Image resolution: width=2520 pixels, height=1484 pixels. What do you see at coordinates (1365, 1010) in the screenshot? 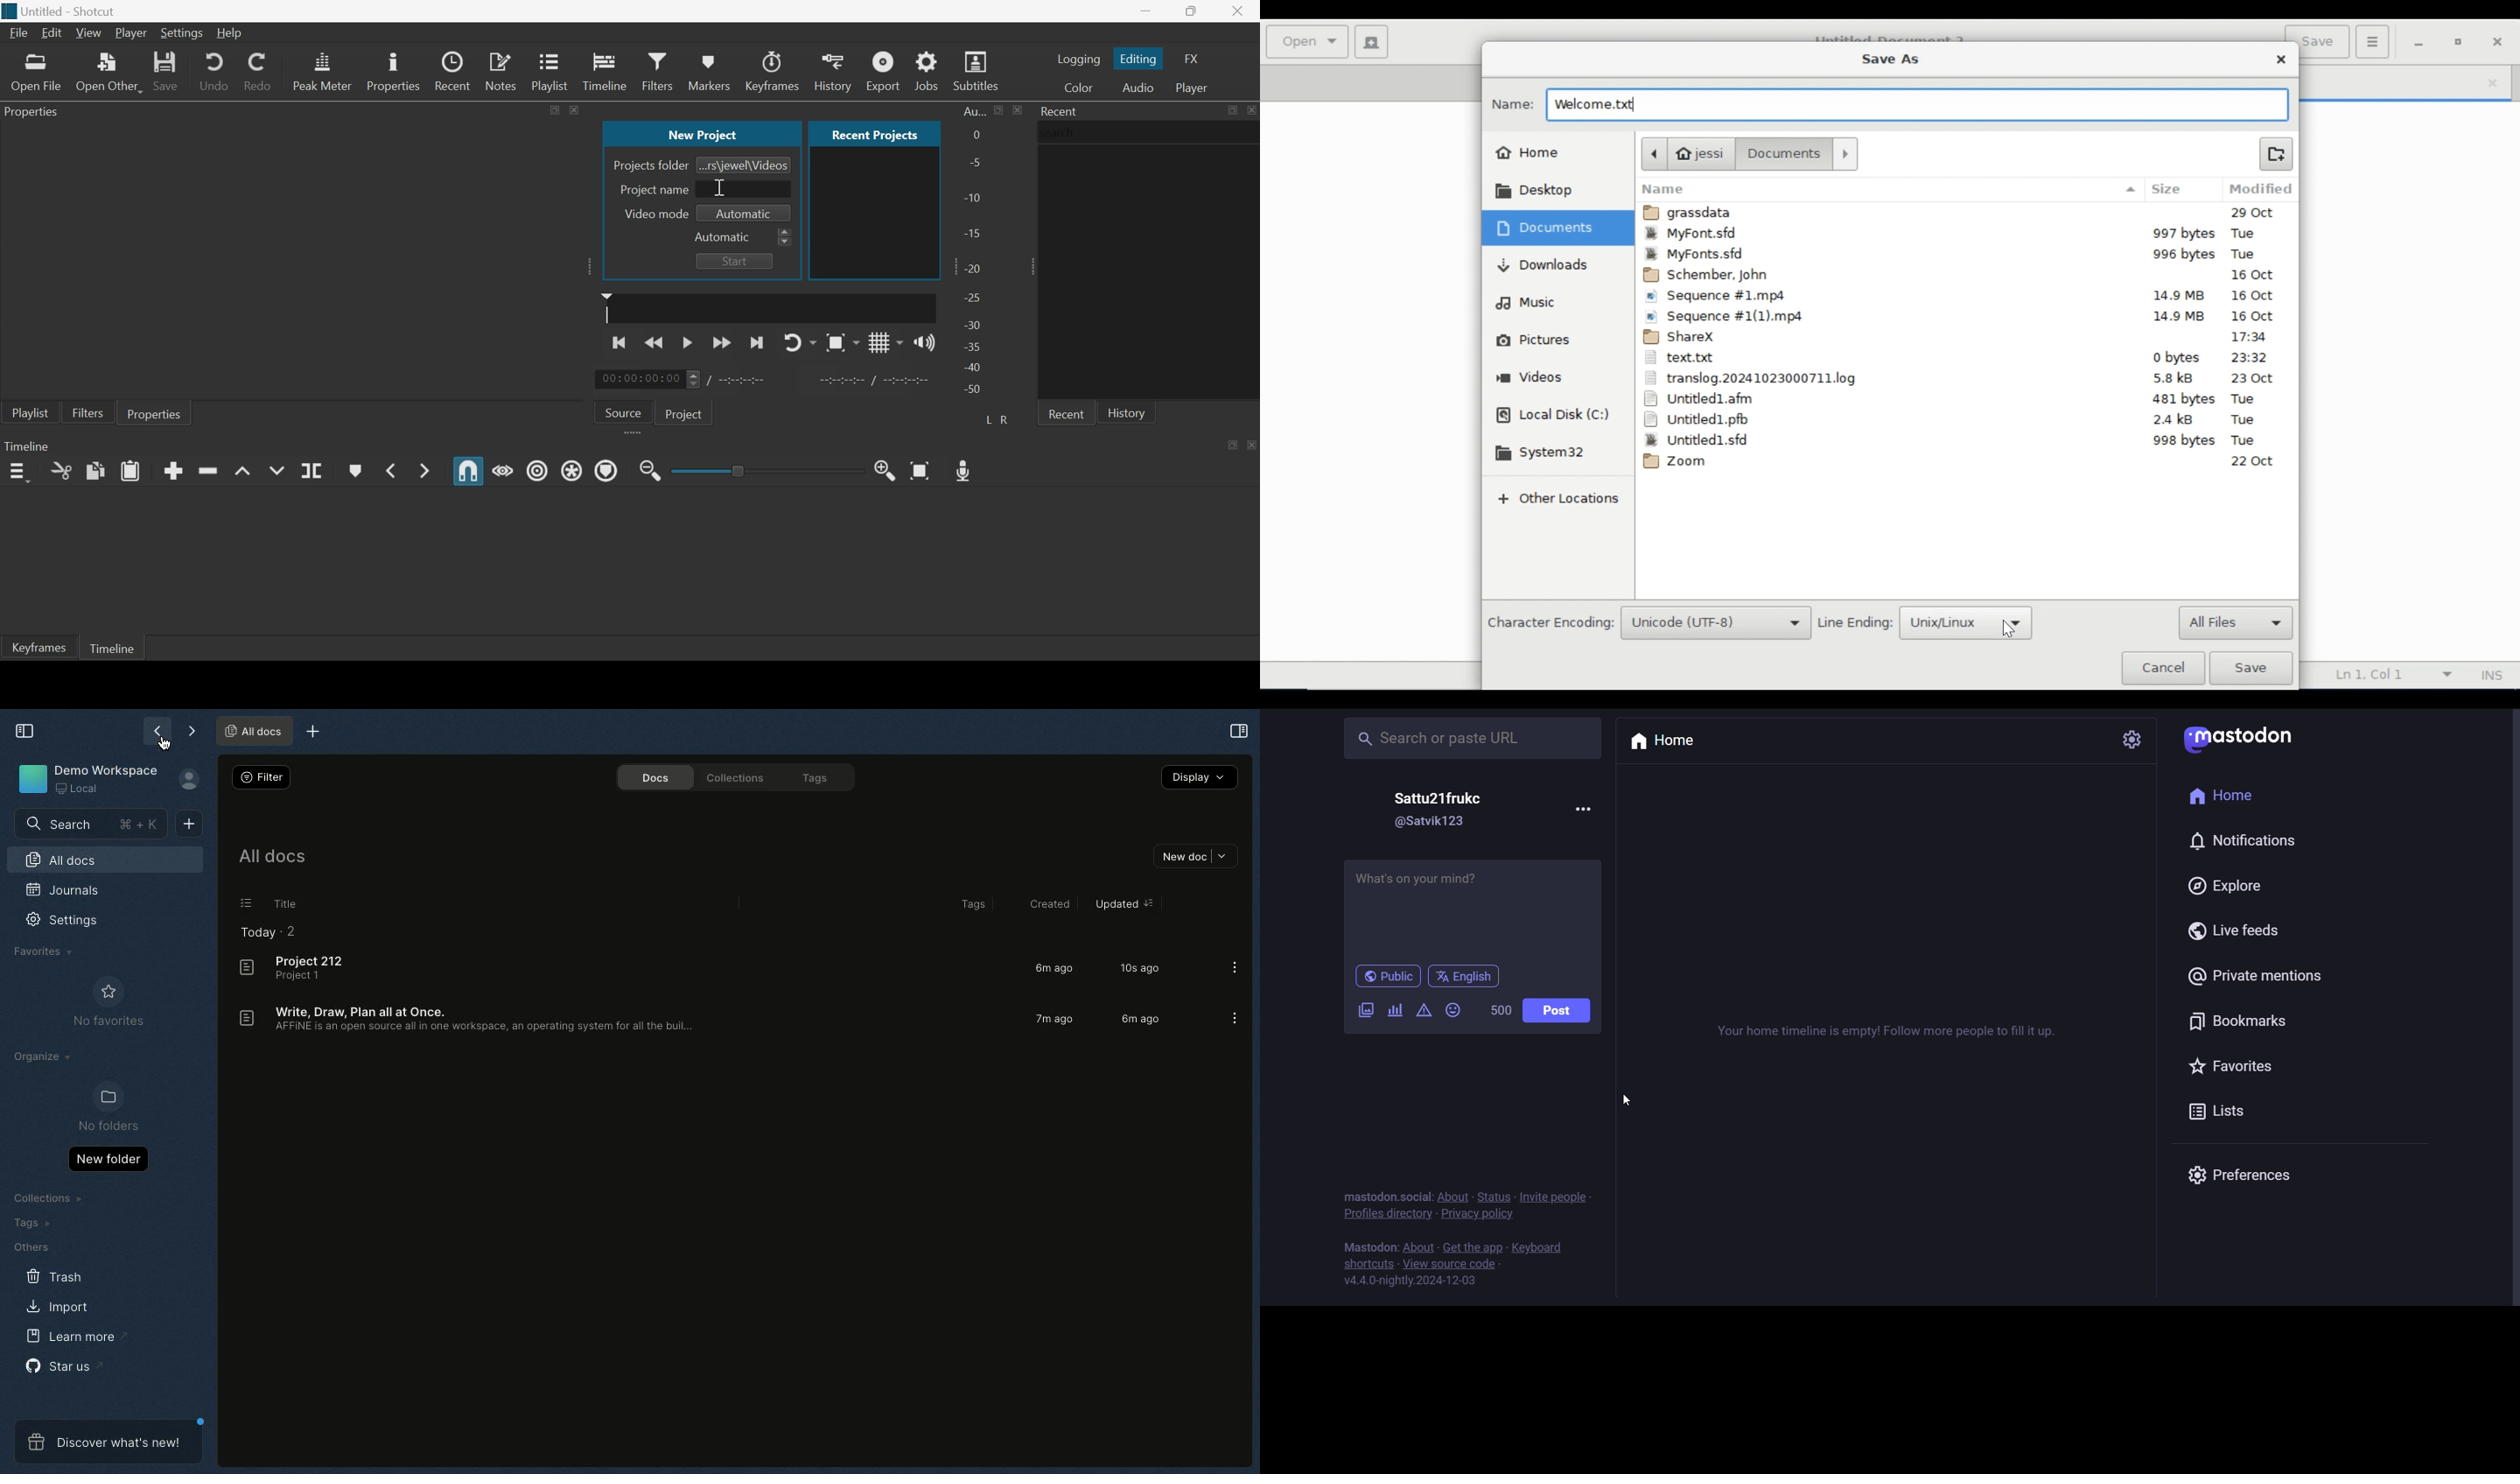
I see `images/videos` at bounding box center [1365, 1010].